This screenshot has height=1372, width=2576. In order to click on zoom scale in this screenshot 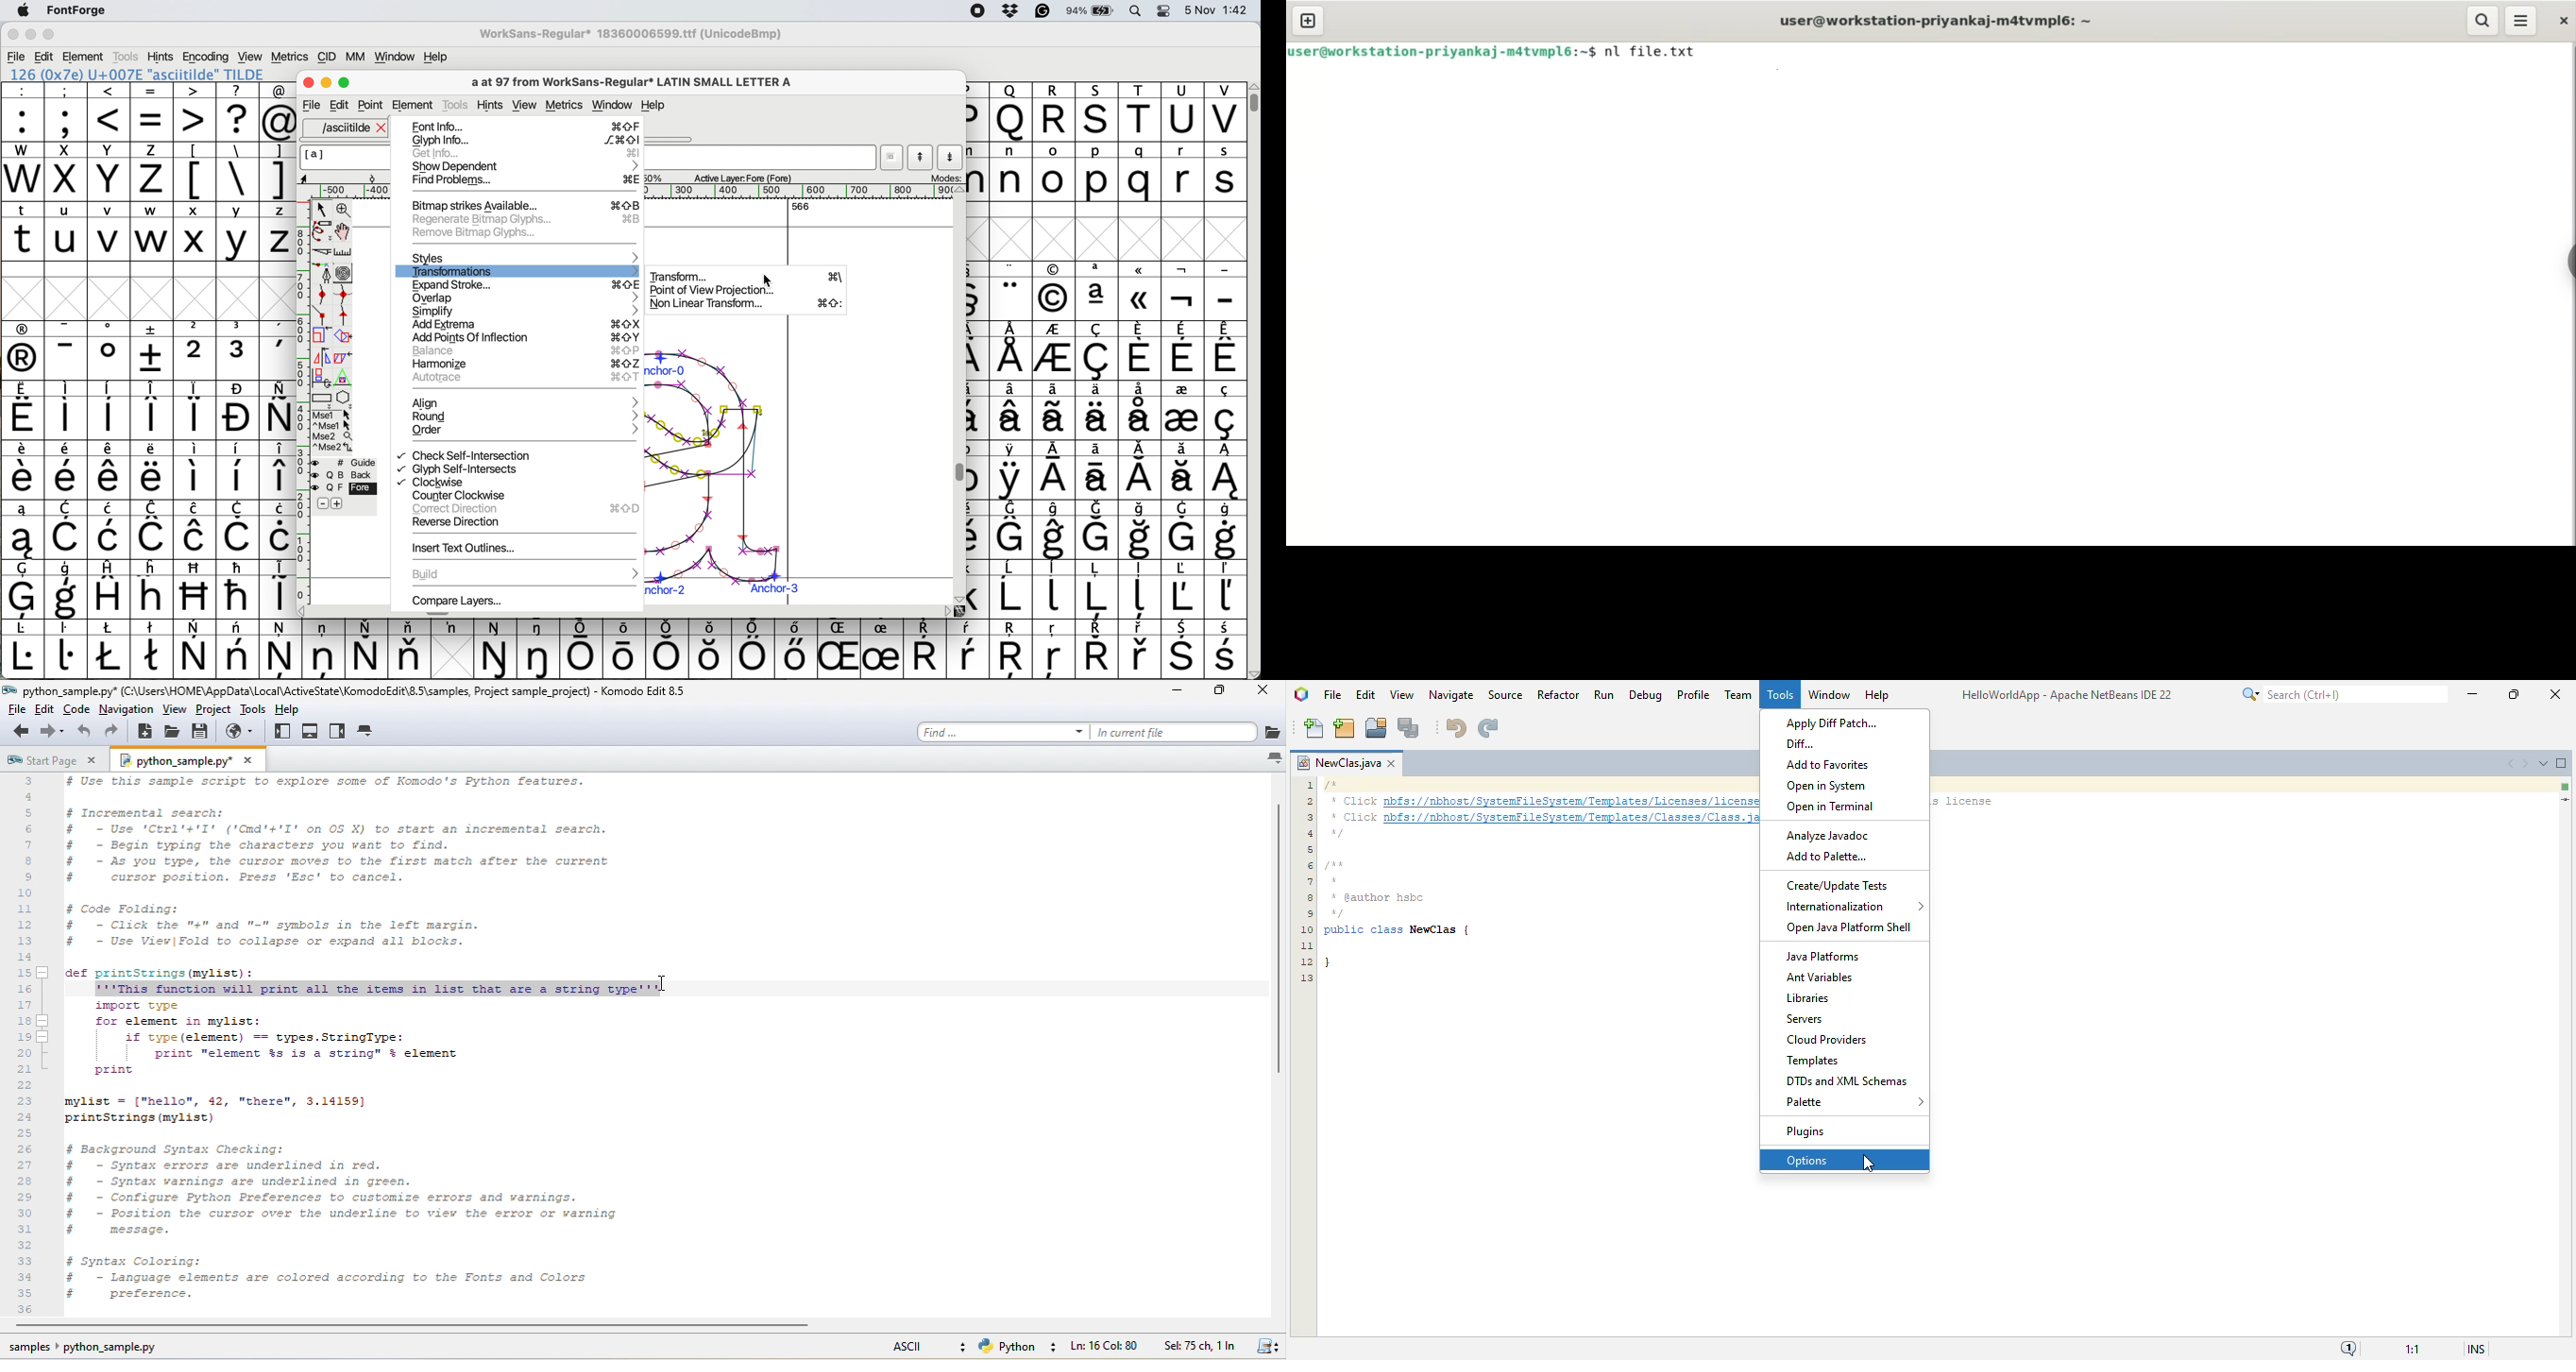, I will do `click(657, 178)`.